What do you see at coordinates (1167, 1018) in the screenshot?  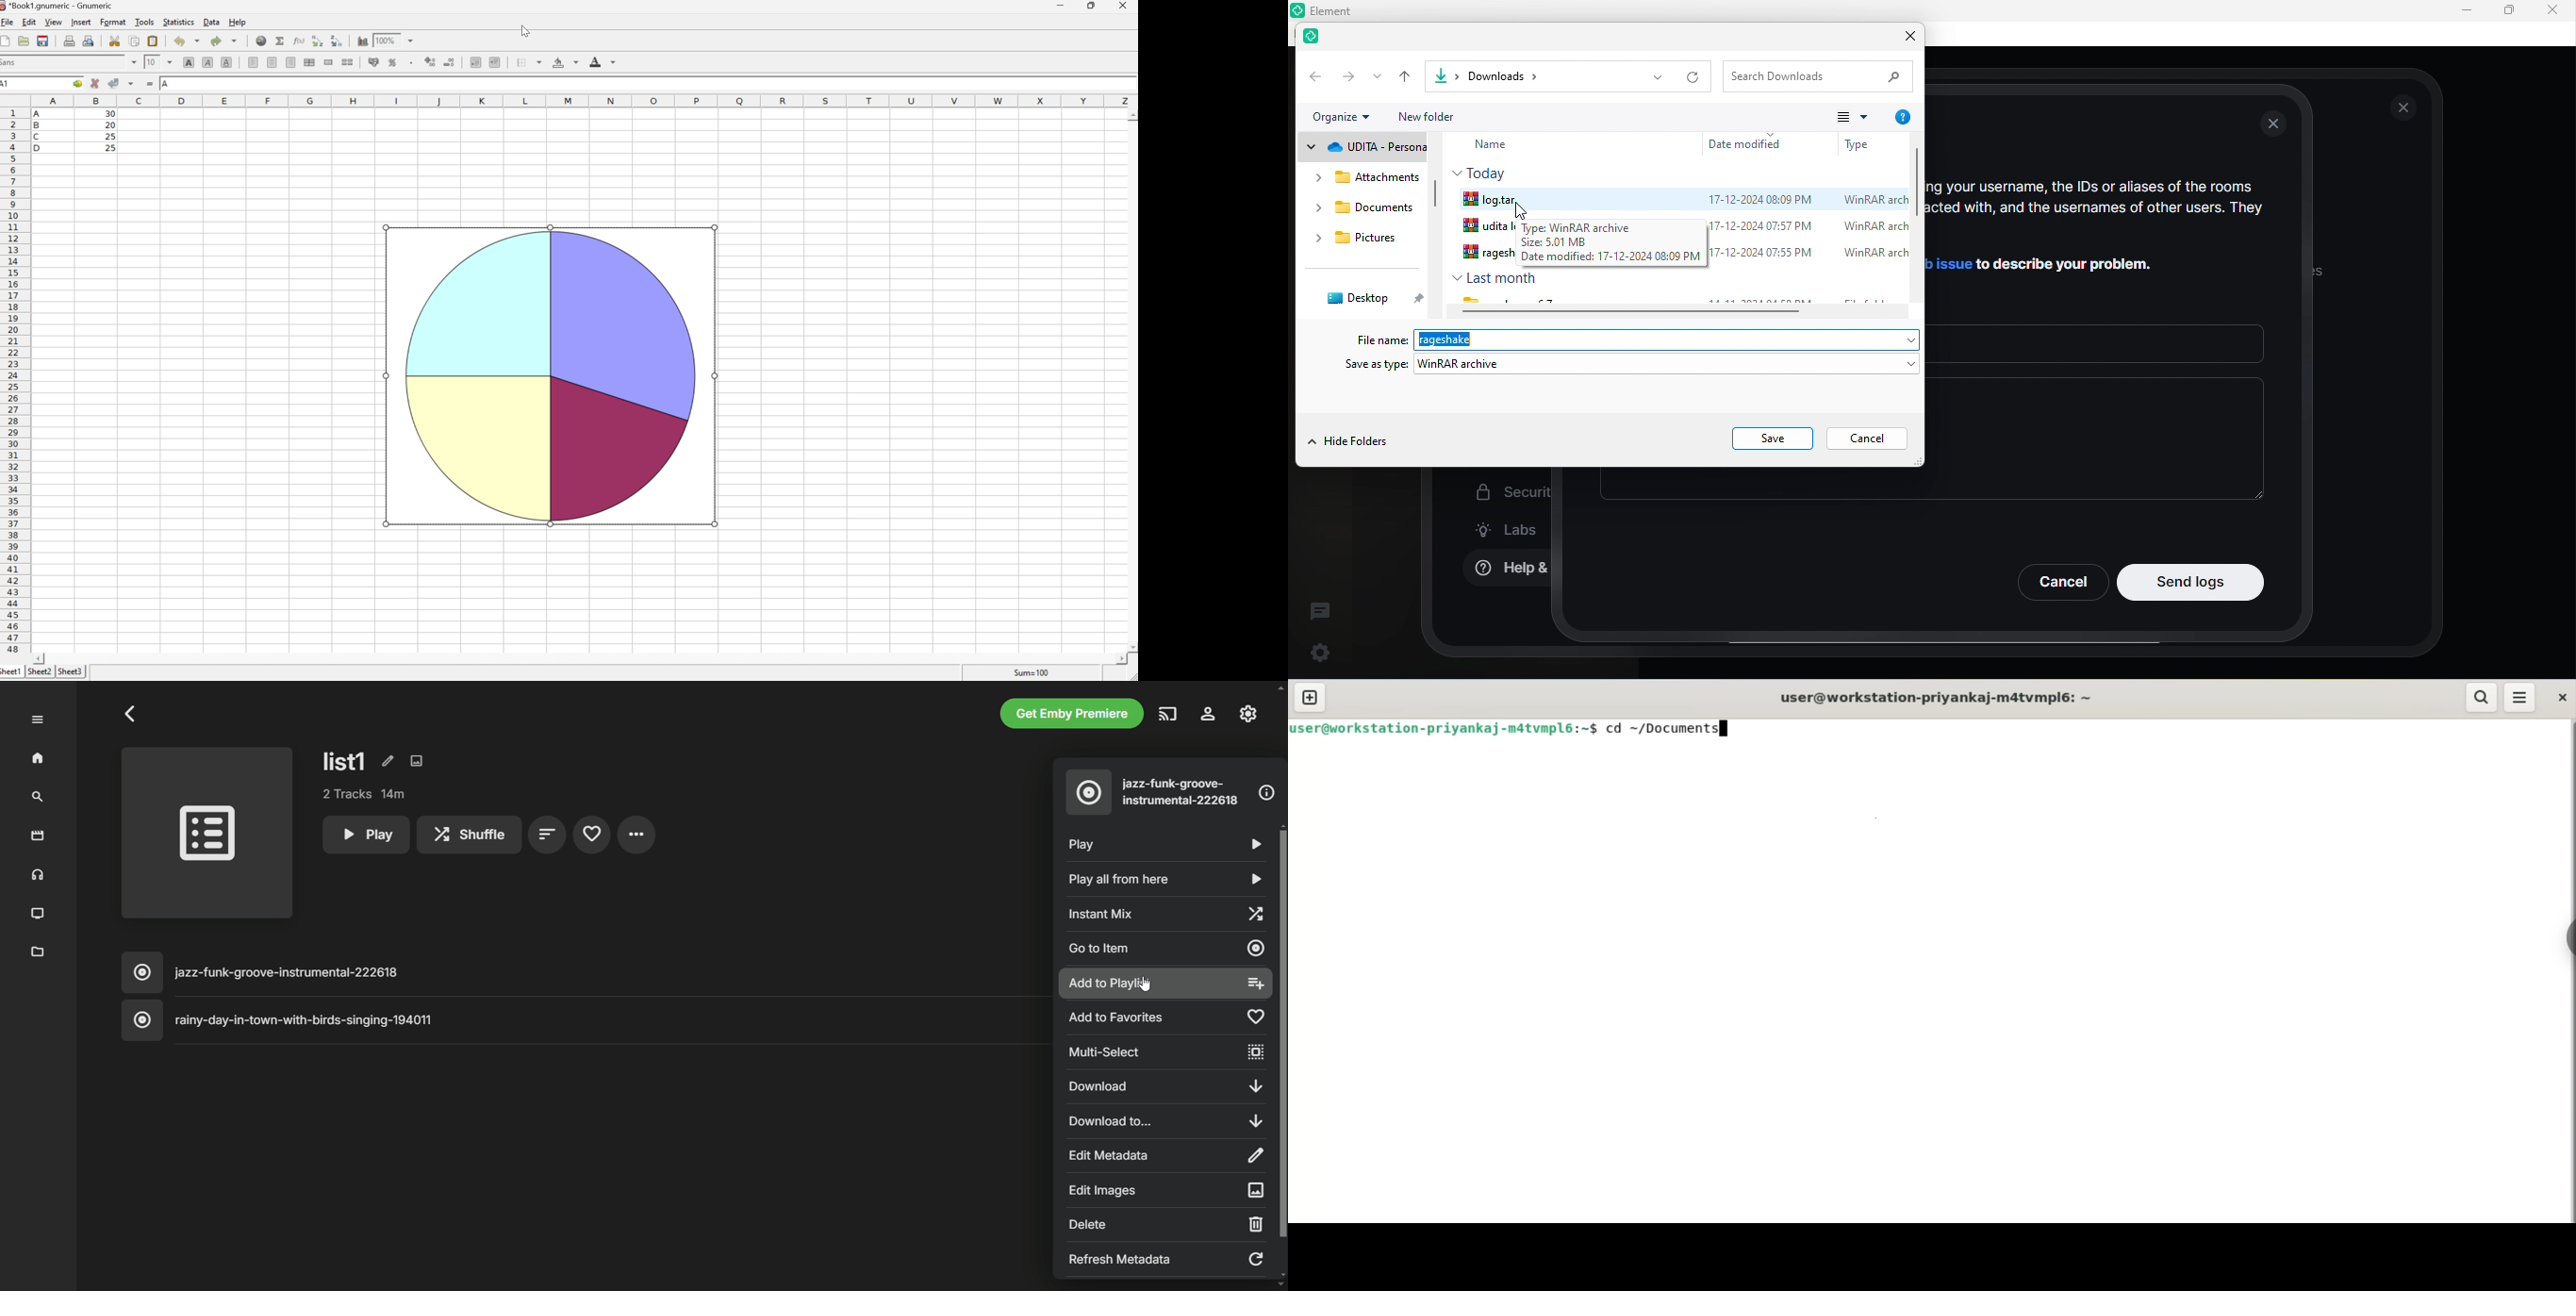 I see `add to favorites` at bounding box center [1167, 1018].